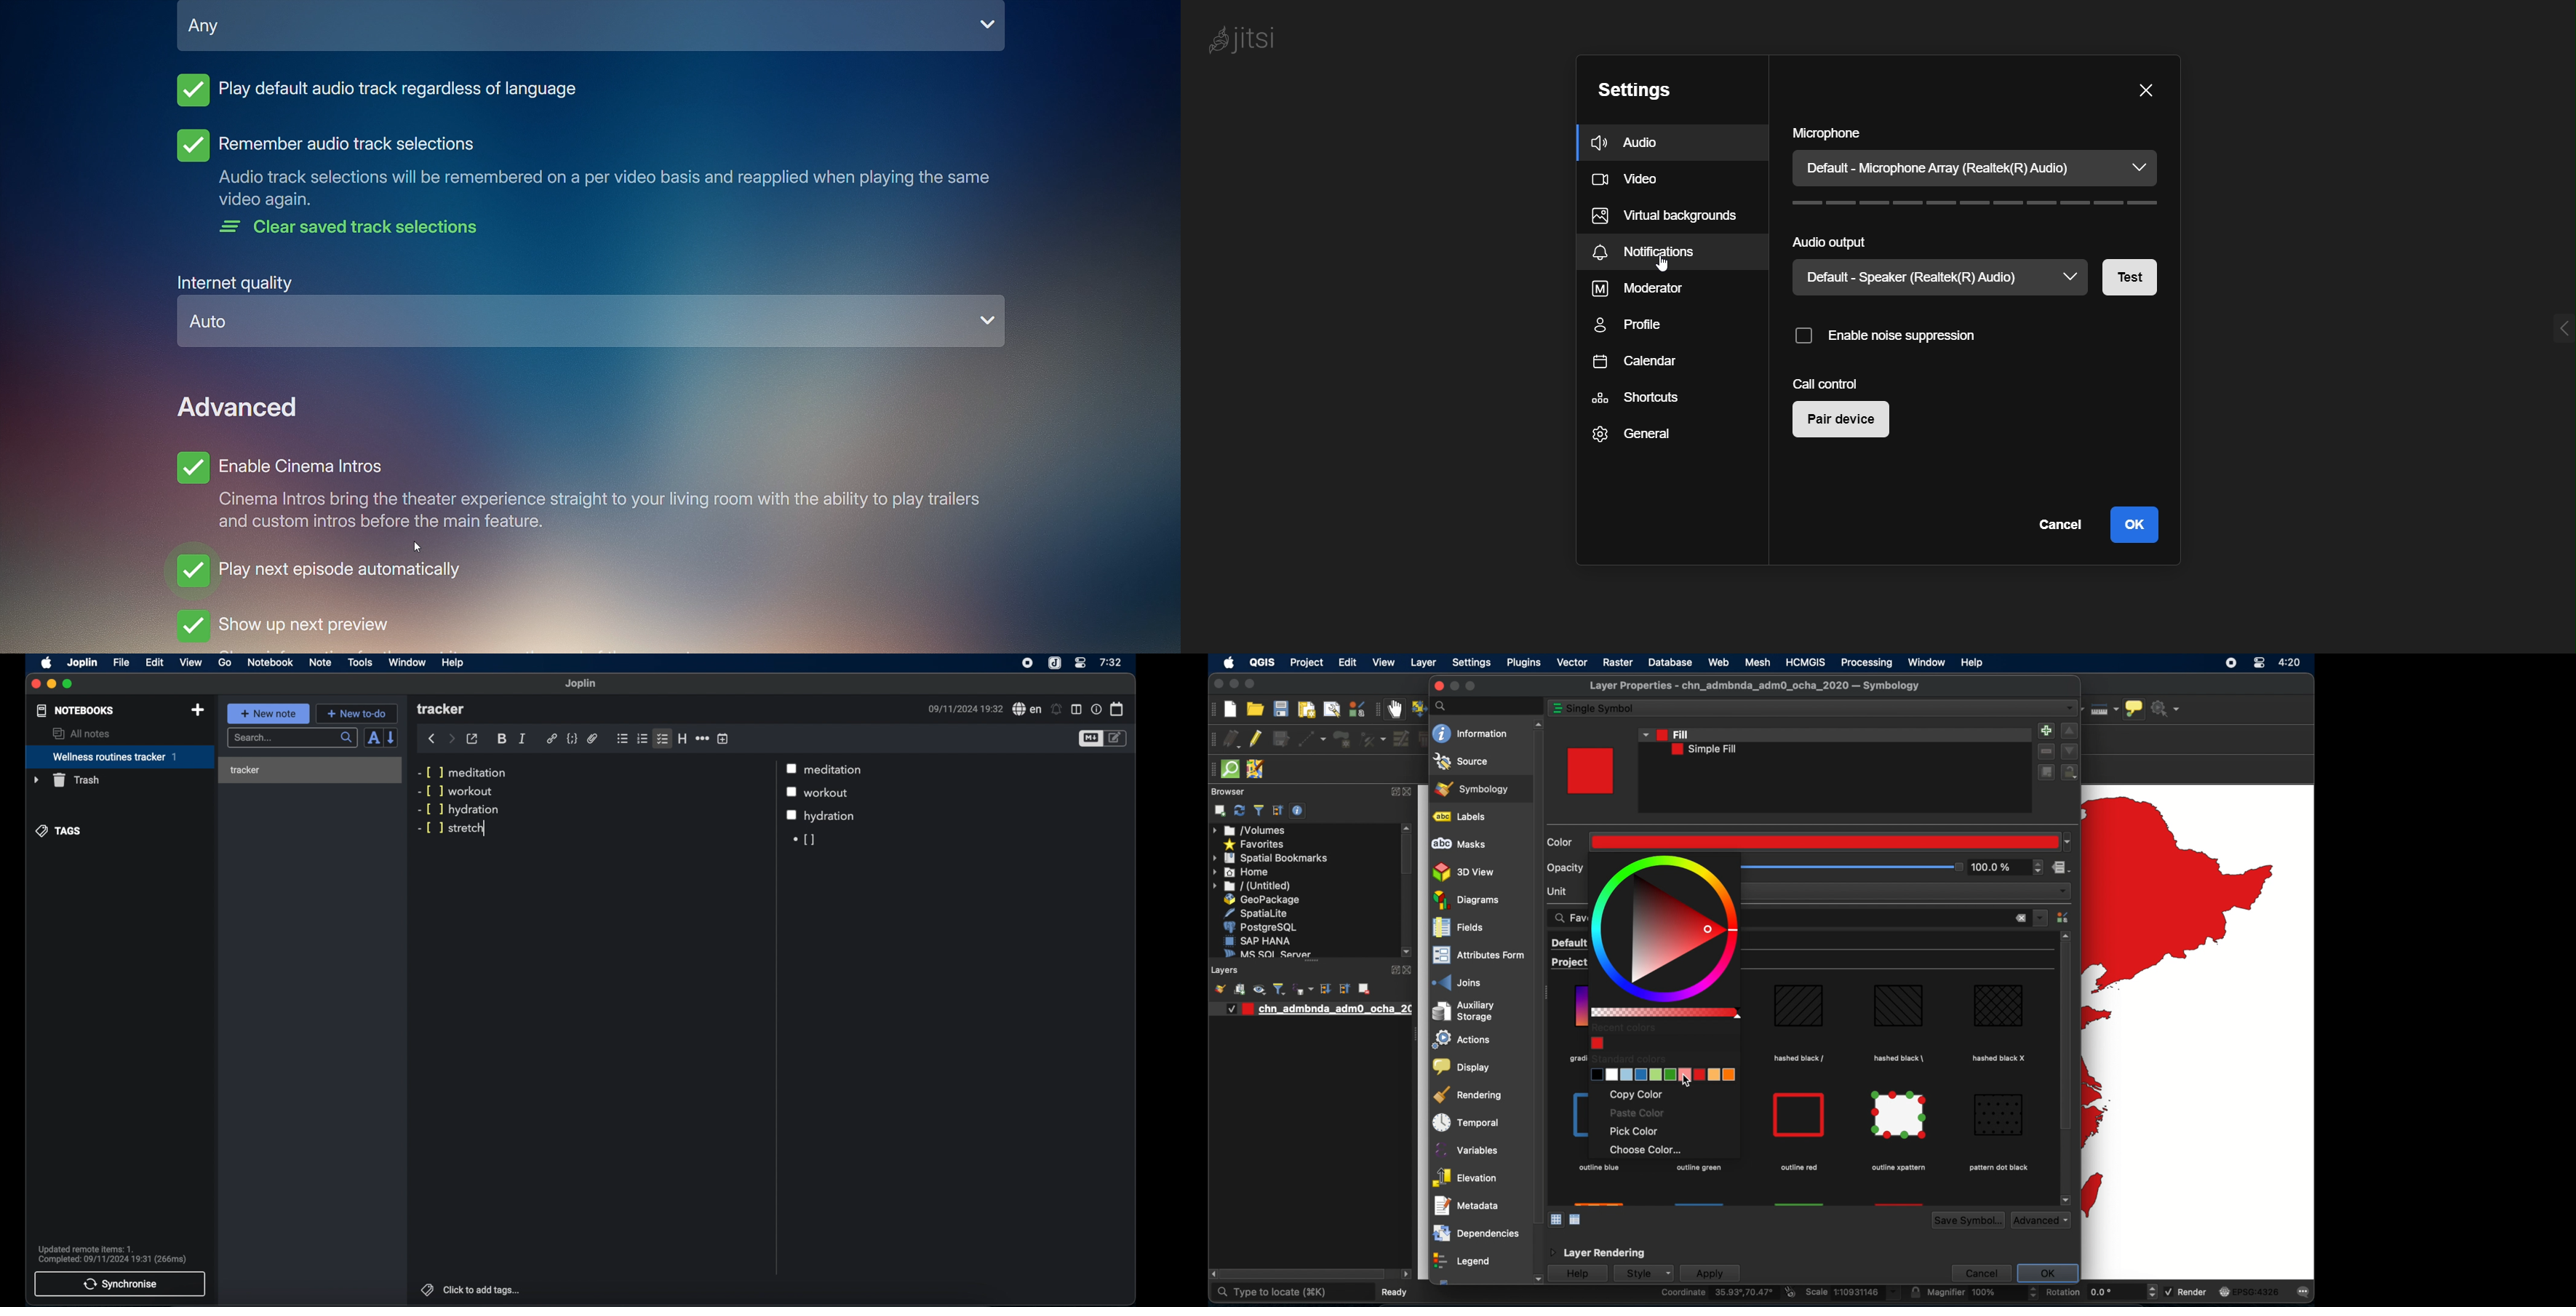 Image resolution: width=2576 pixels, height=1316 pixels. I want to click on Scroll bar, so click(775, 1018).